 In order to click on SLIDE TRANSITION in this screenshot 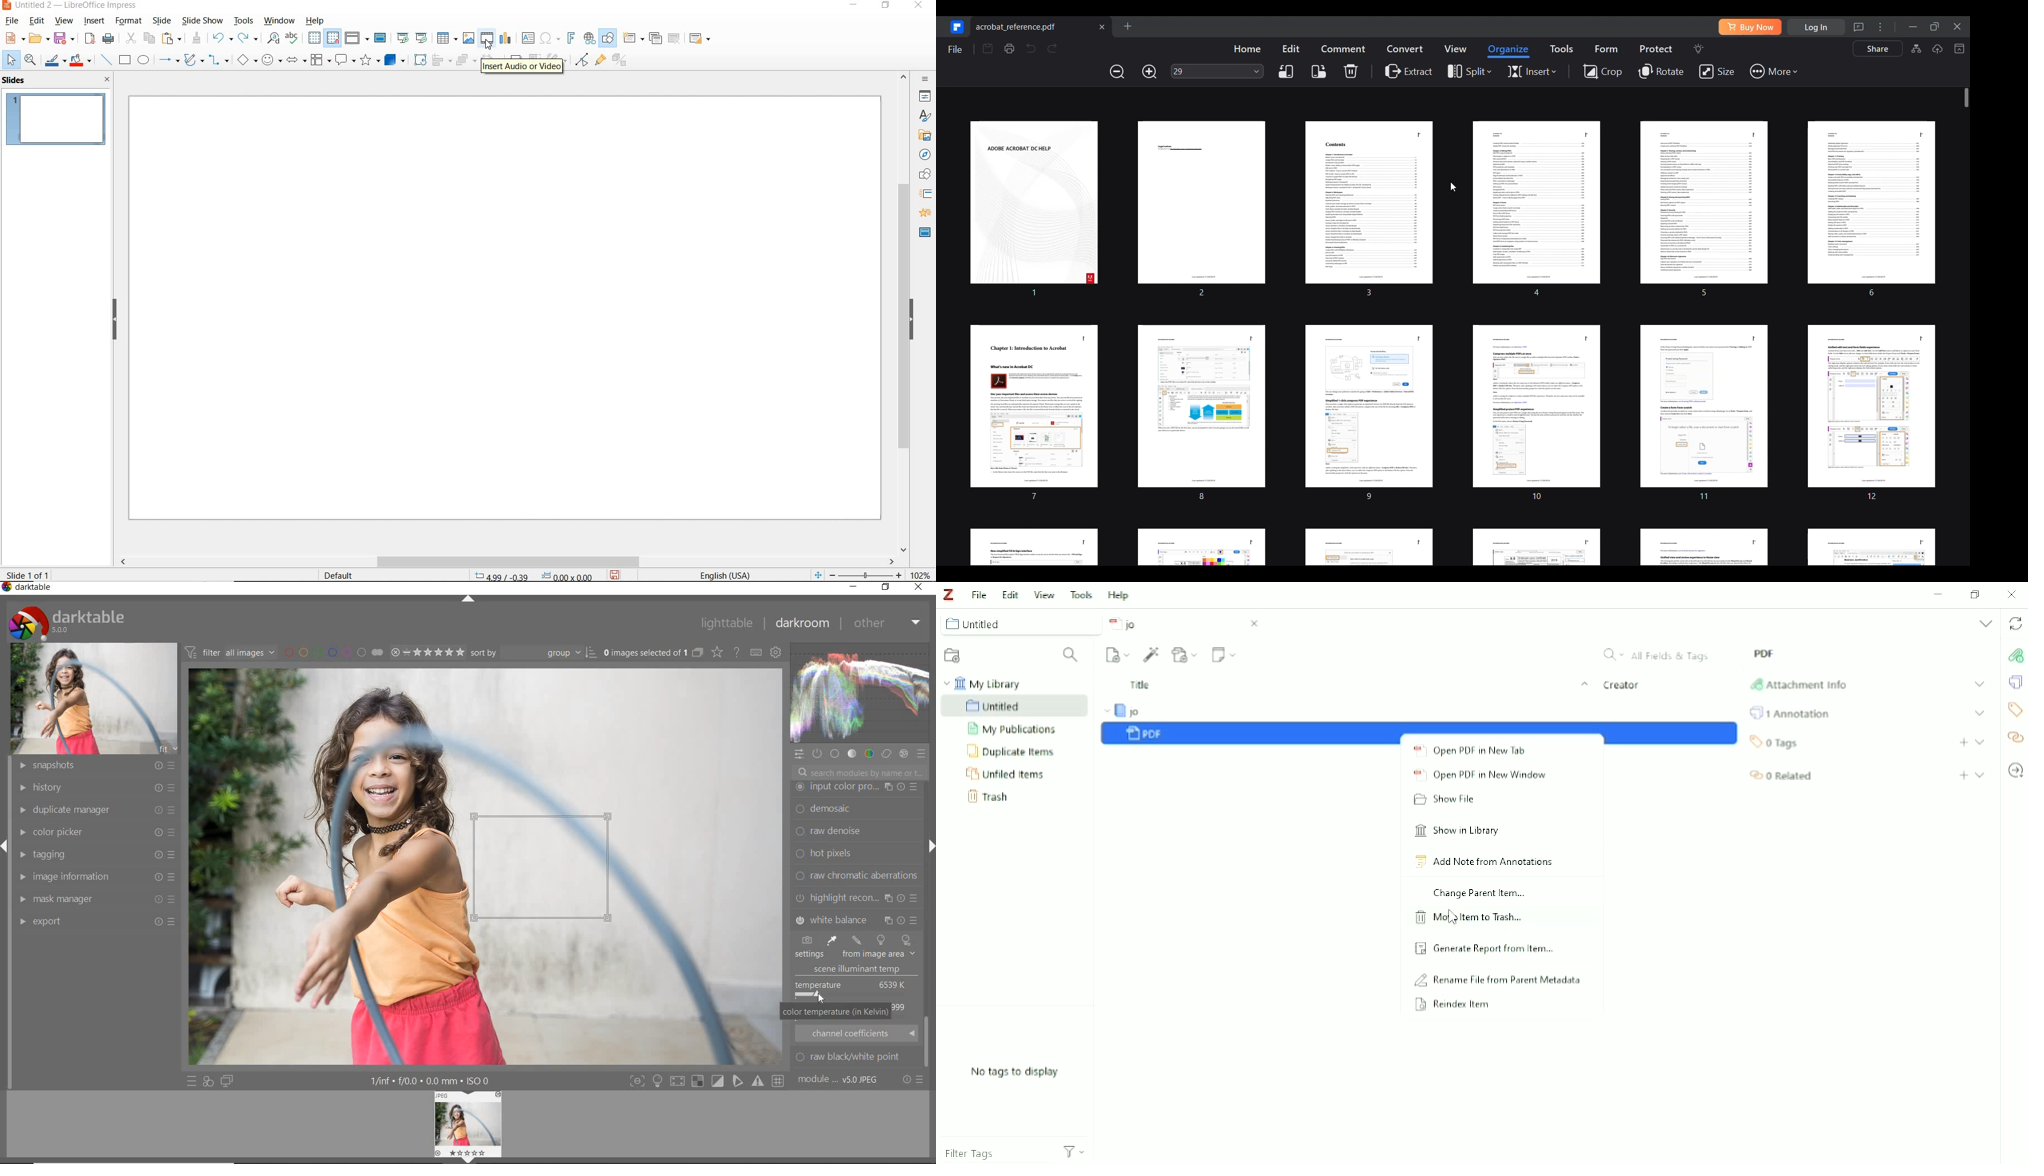, I will do `click(927, 195)`.